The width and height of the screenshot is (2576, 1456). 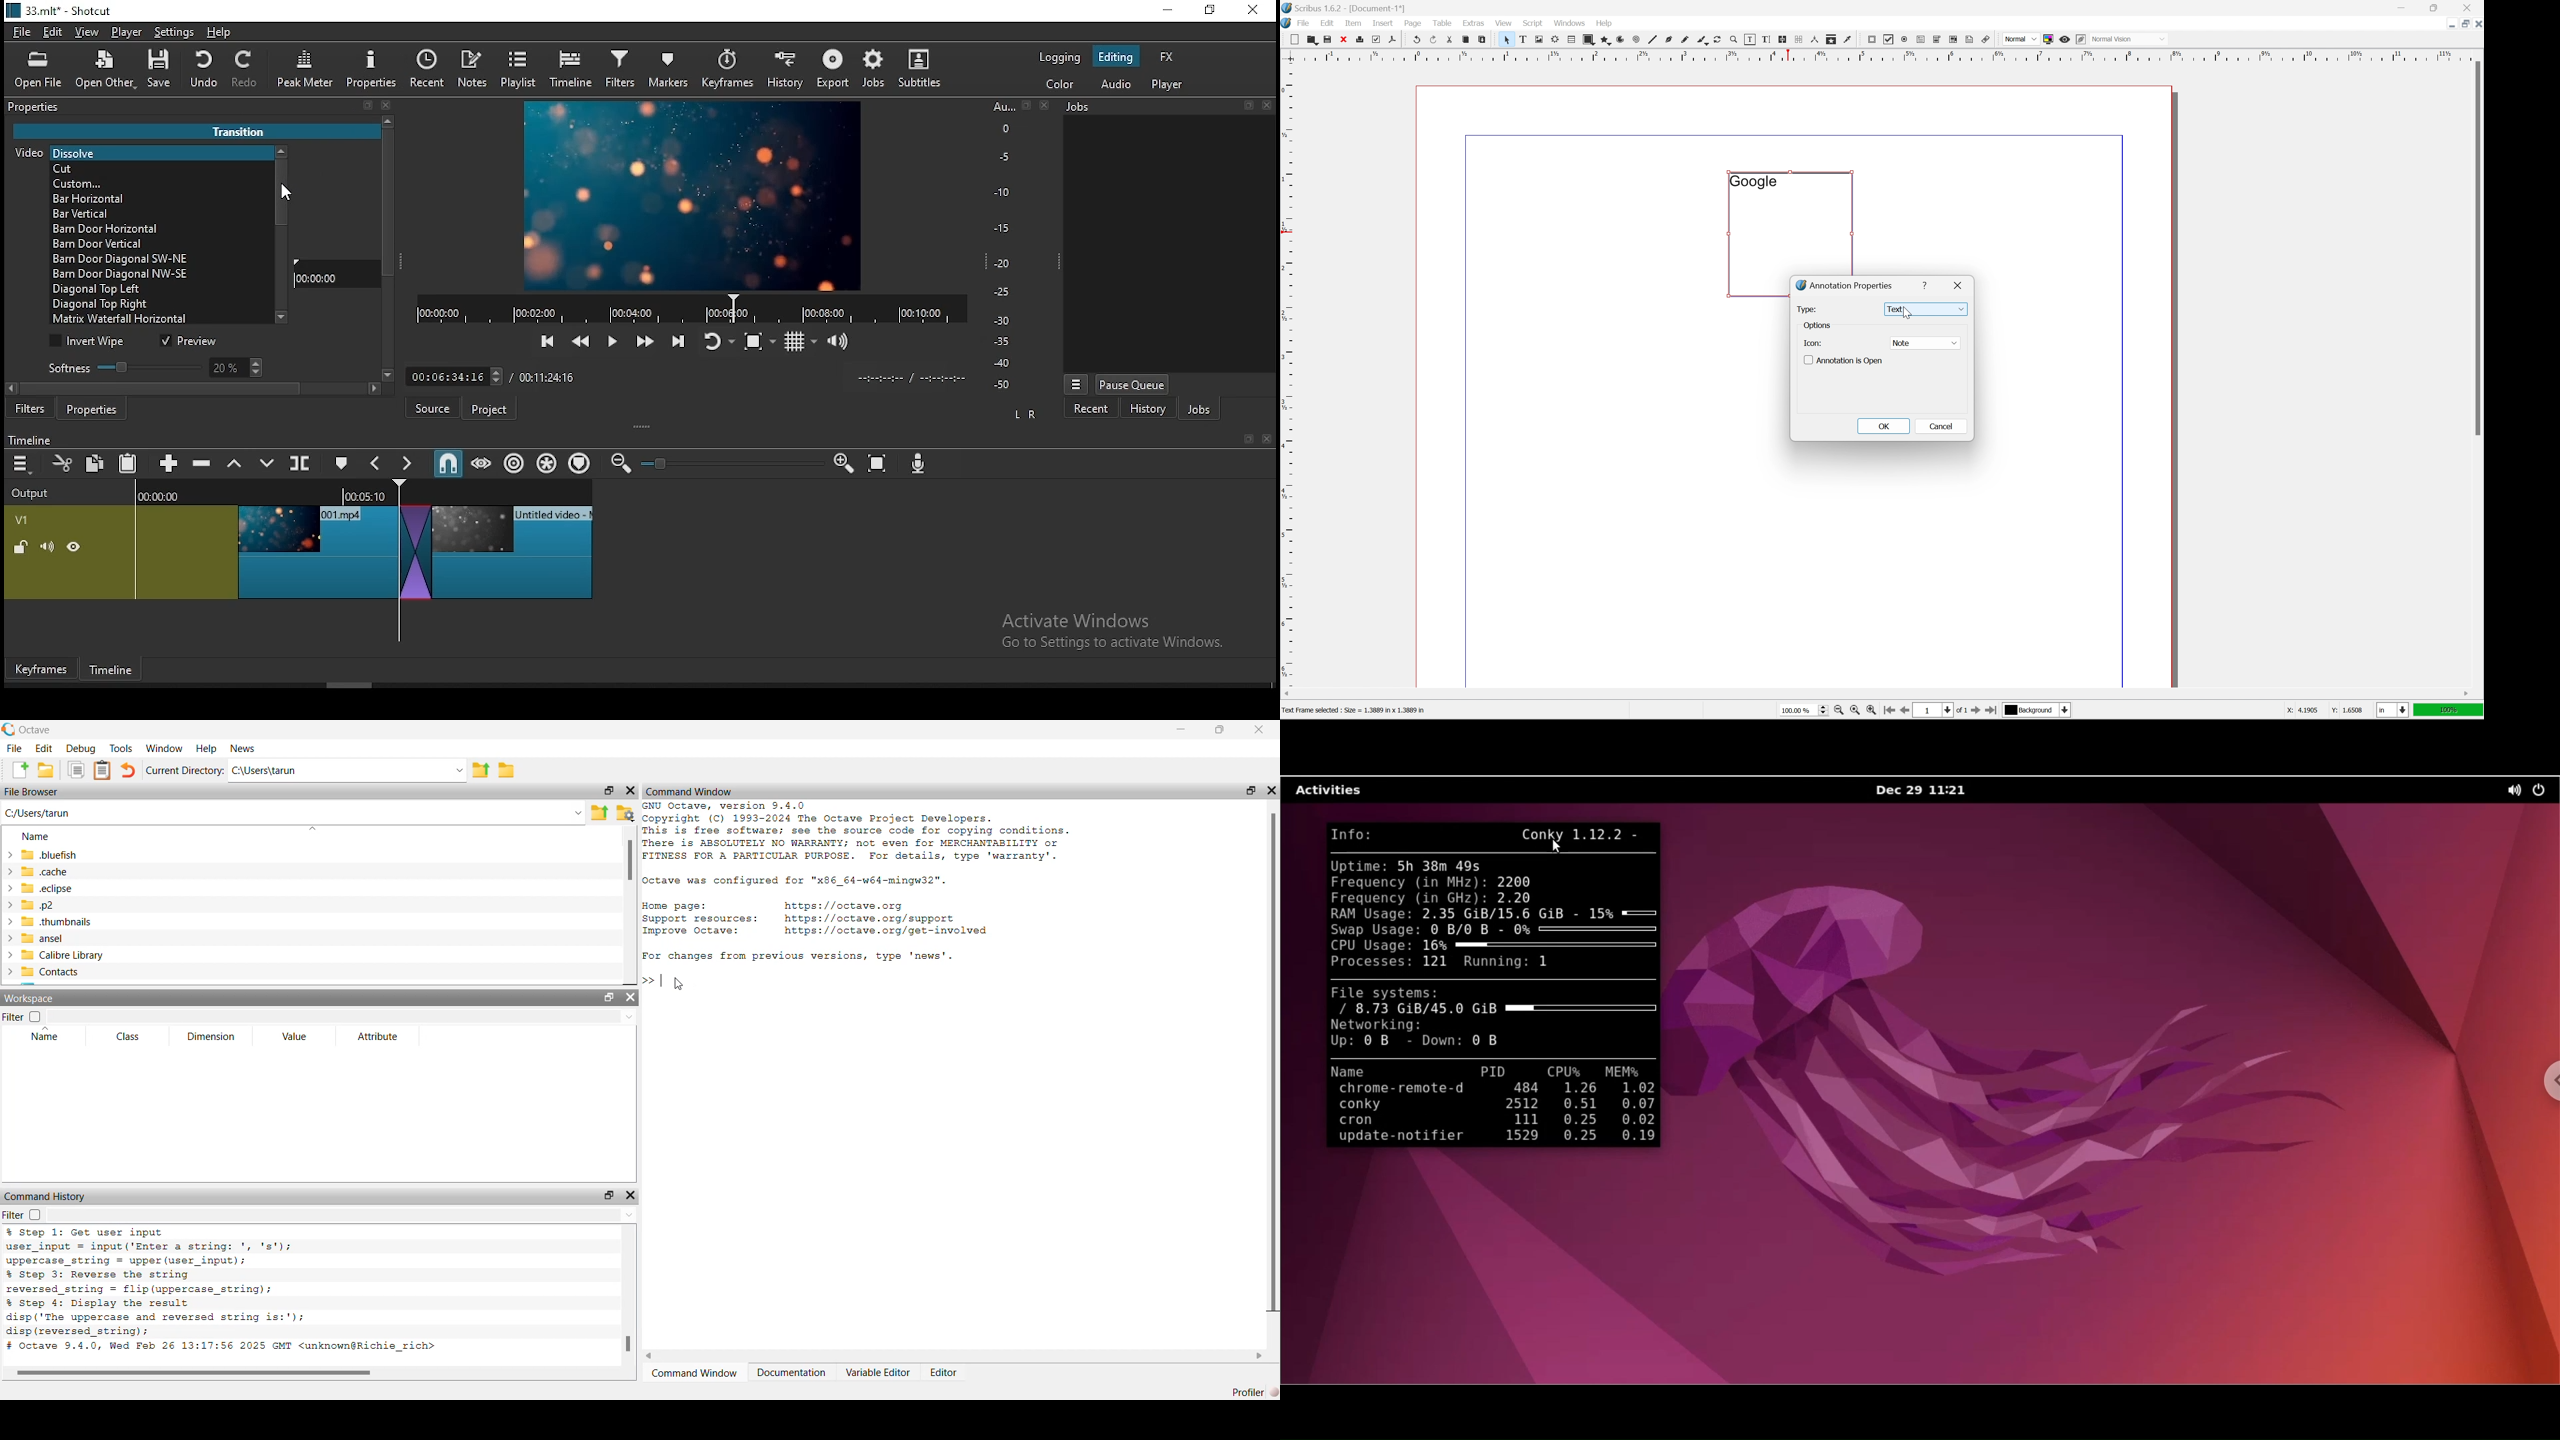 What do you see at coordinates (677, 985) in the screenshot?
I see `cursor` at bounding box center [677, 985].